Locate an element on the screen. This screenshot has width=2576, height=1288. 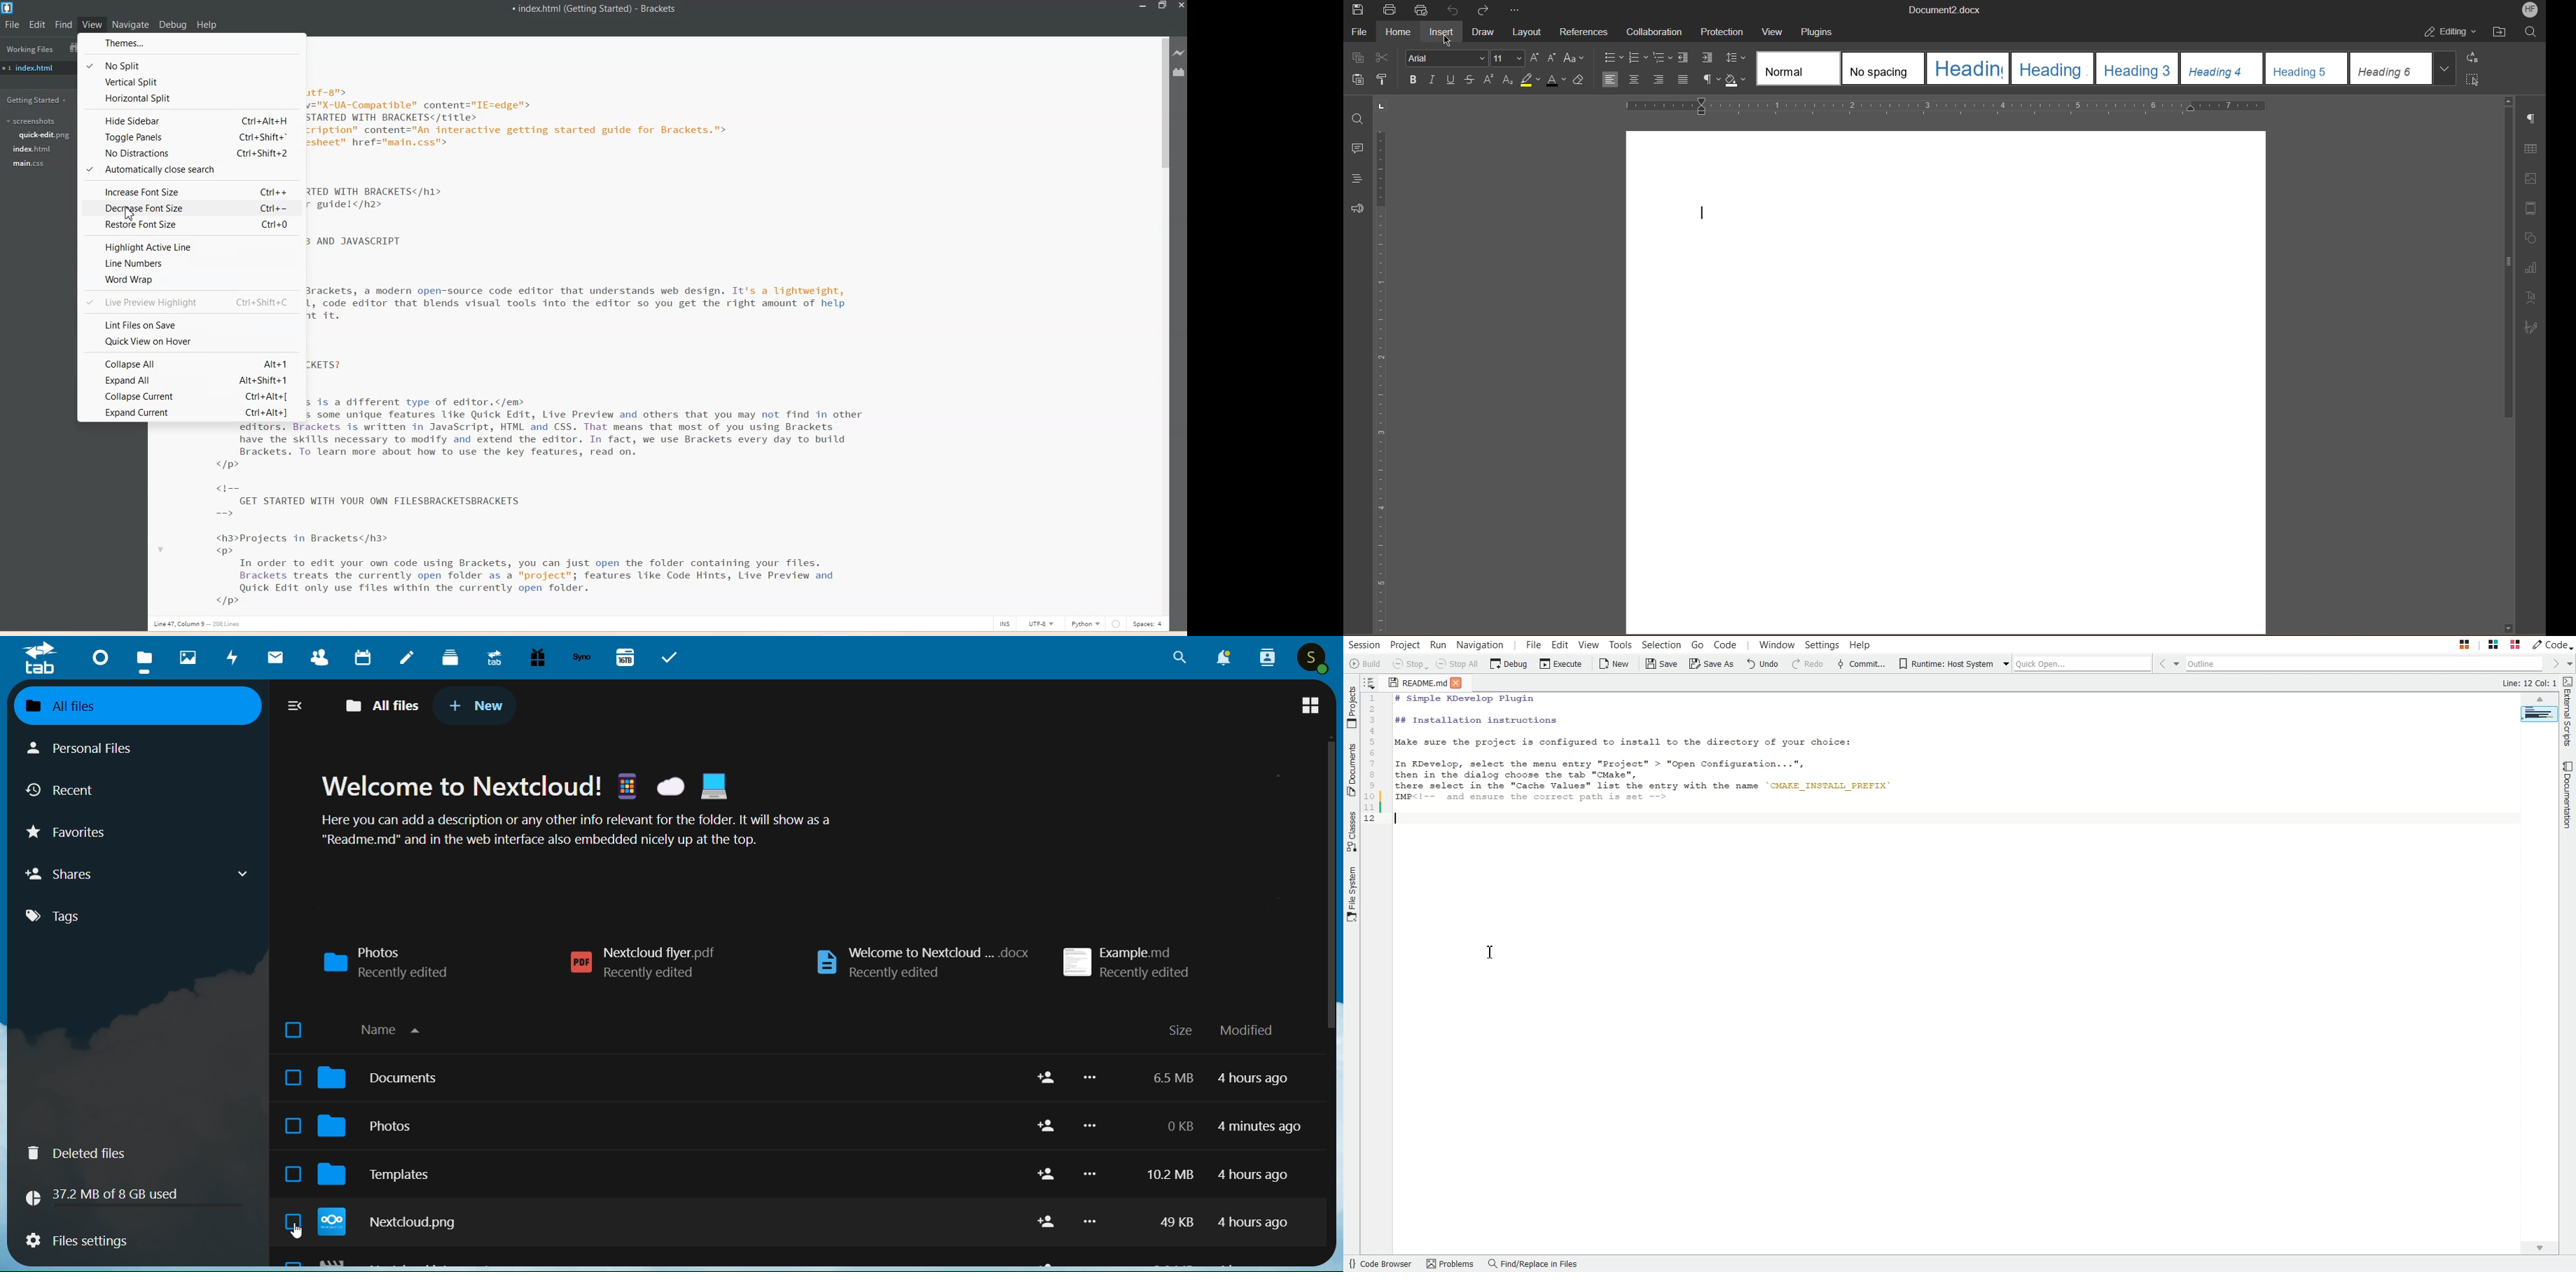
Themes is located at coordinates (195, 45).